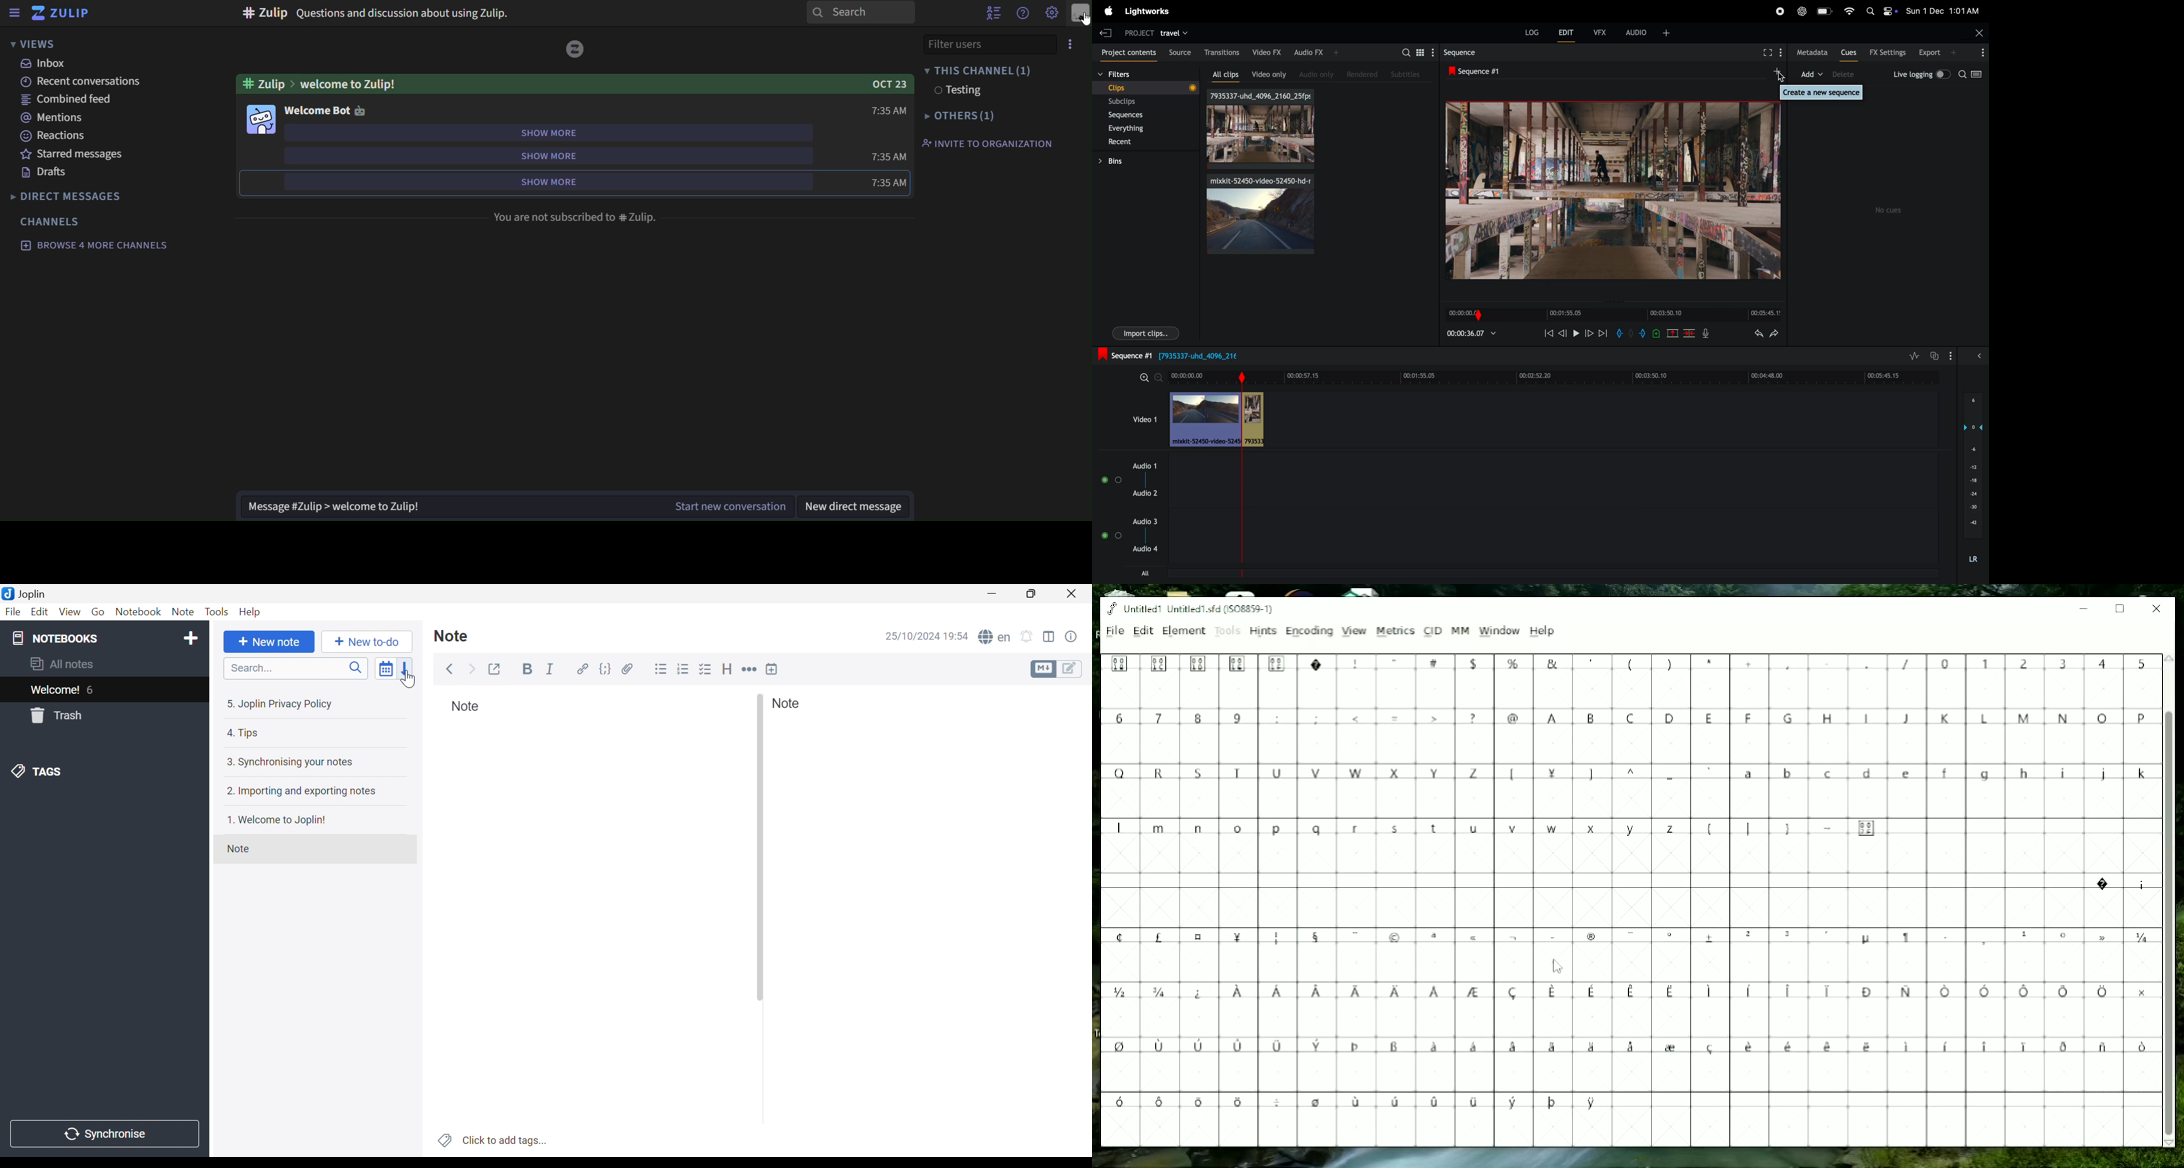 The image size is (2184, 1176). Describe the element at coordinates (466, 707) in the screenshot. I see `Note` at that location.